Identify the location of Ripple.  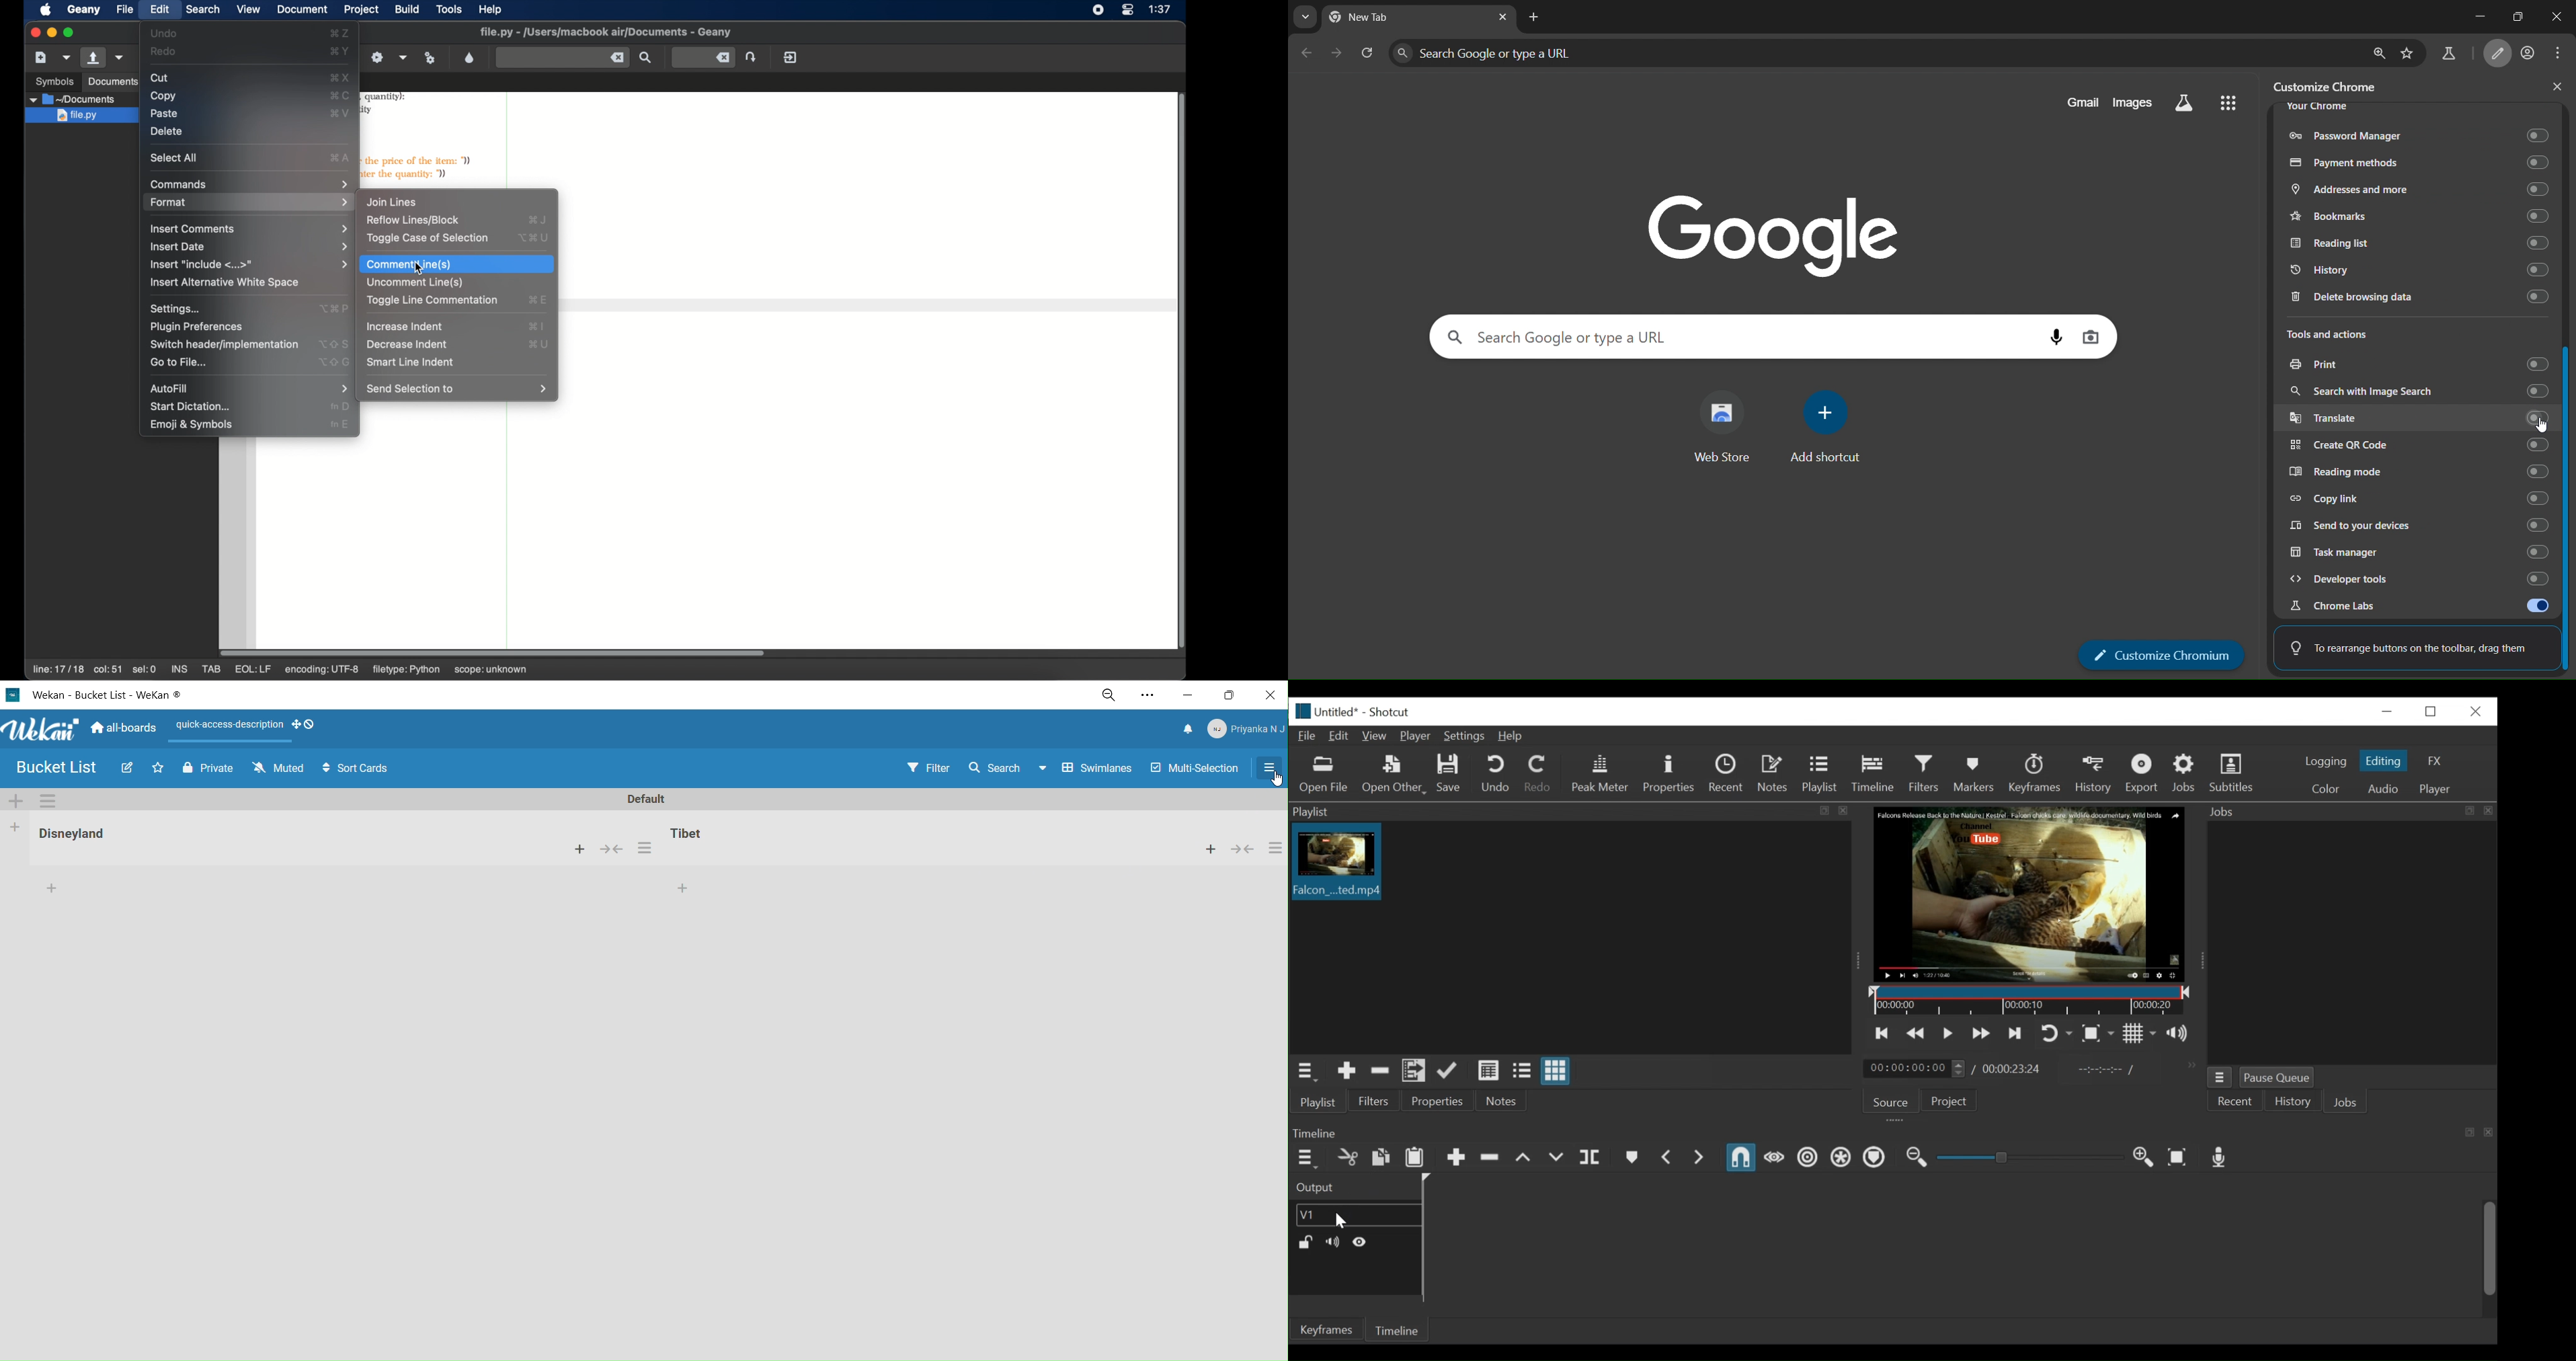
(1808, 1158).